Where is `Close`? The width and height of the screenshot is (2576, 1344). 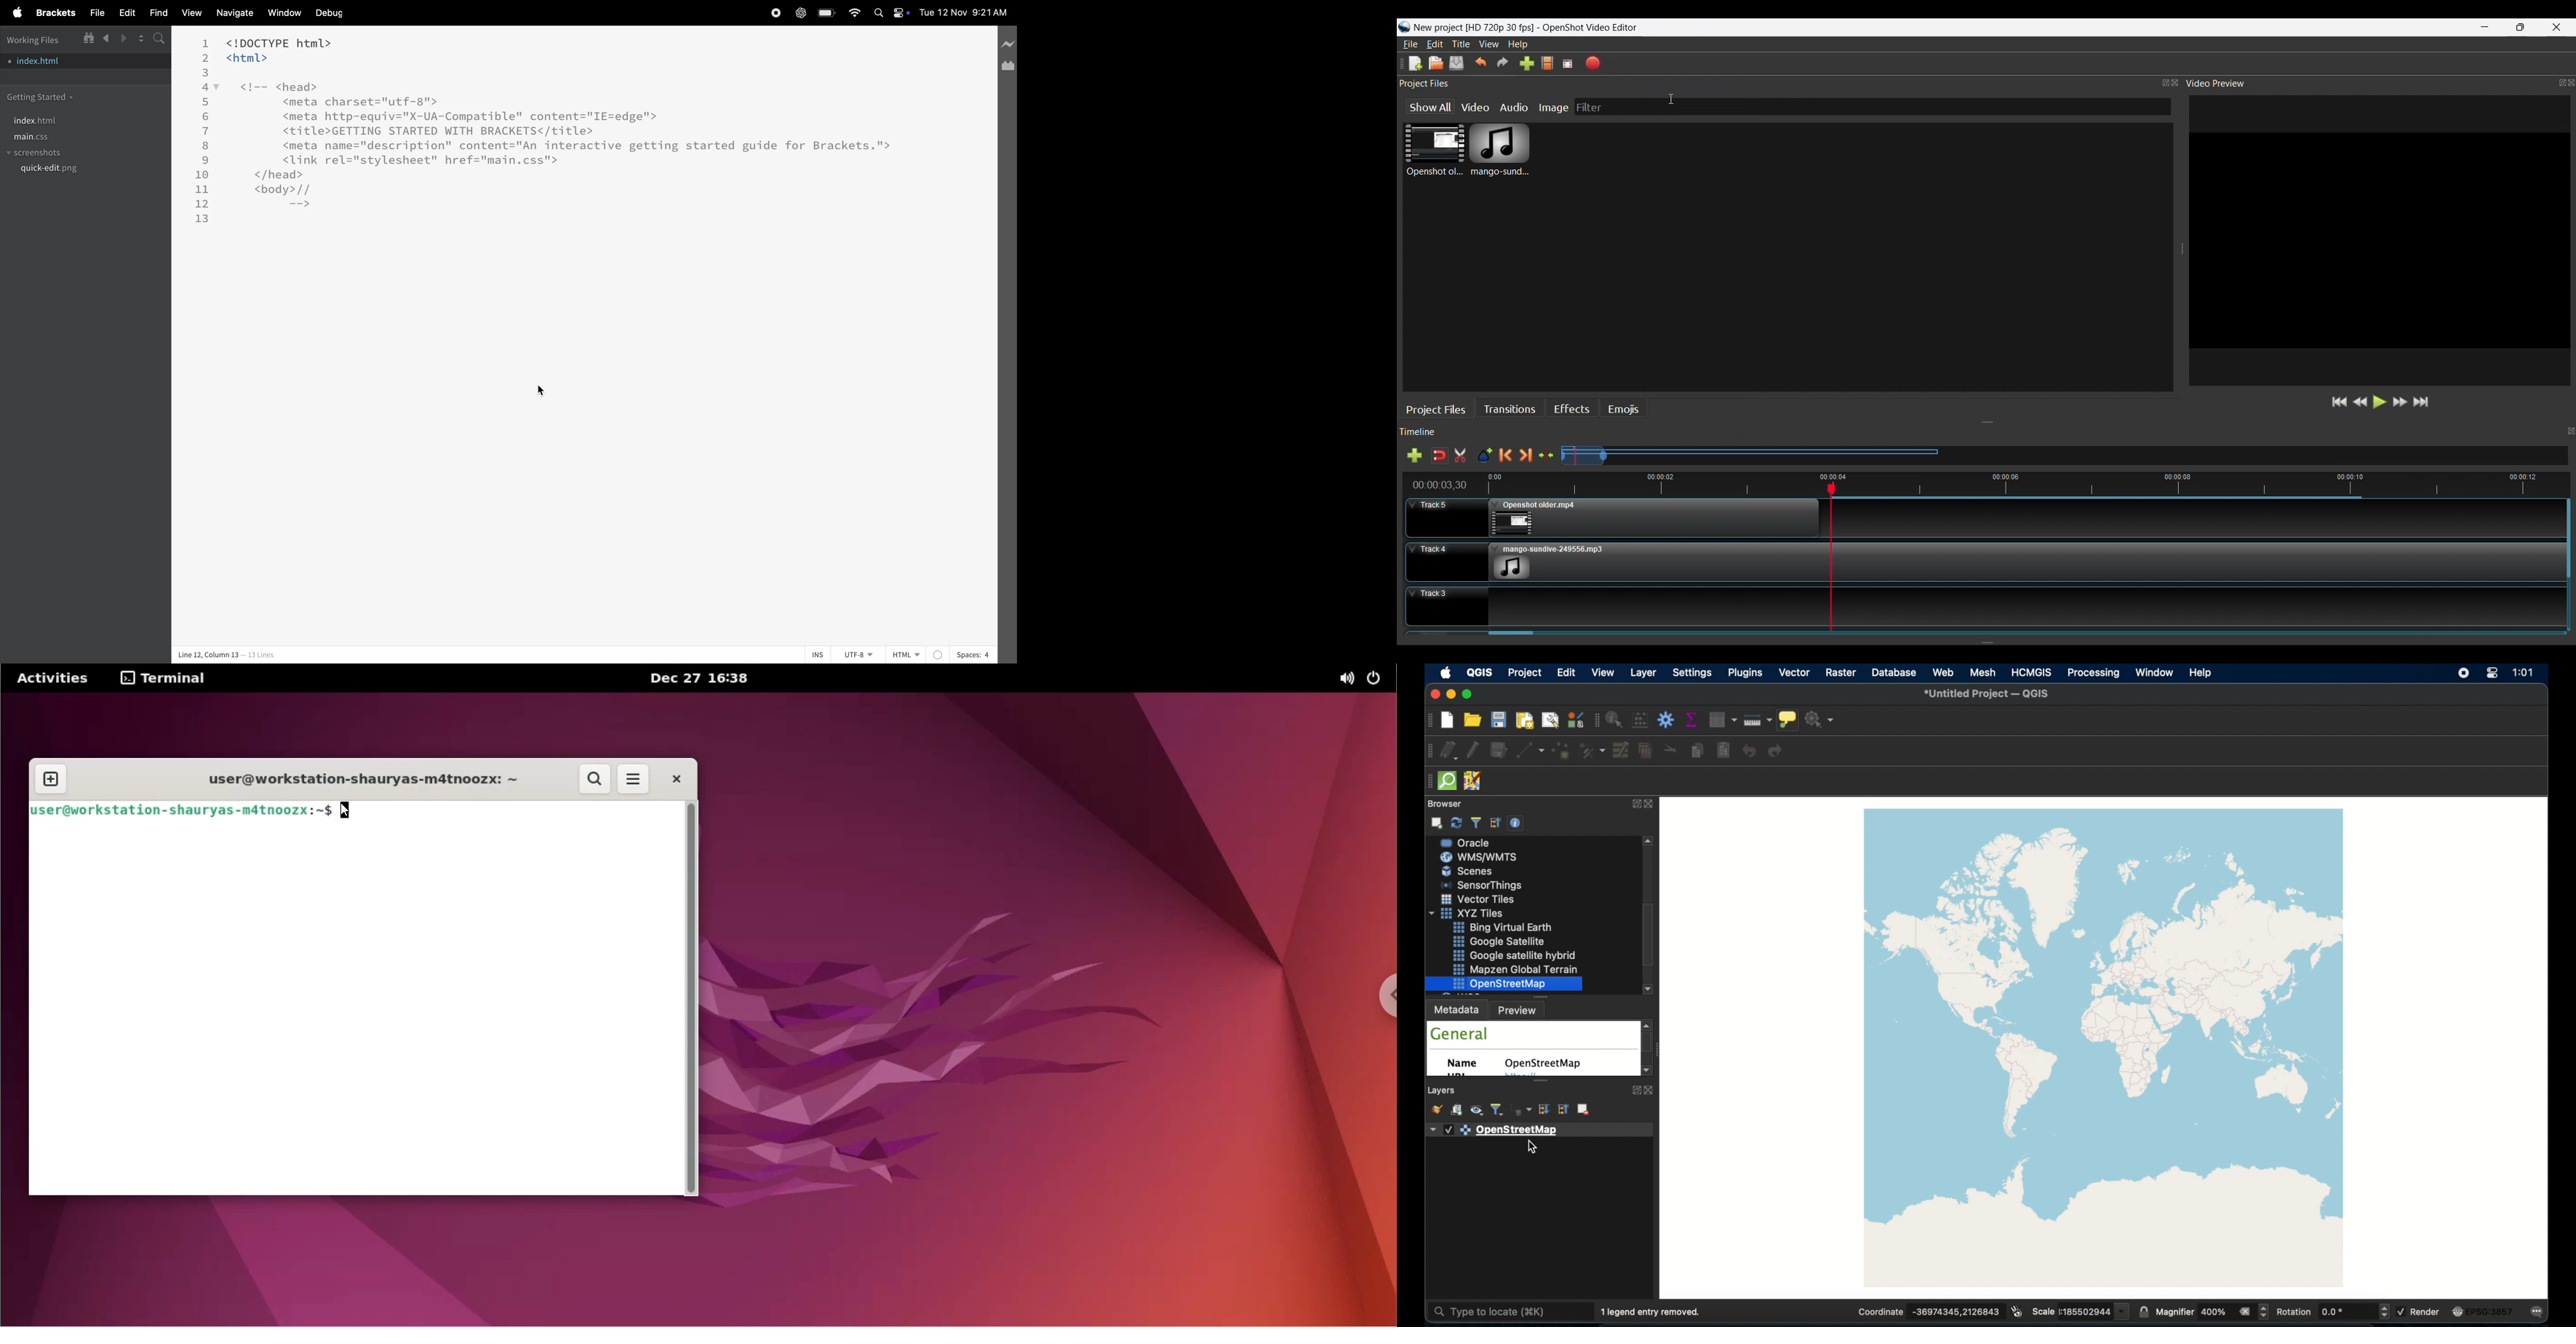 Close is located at coordinates (2176, 82).